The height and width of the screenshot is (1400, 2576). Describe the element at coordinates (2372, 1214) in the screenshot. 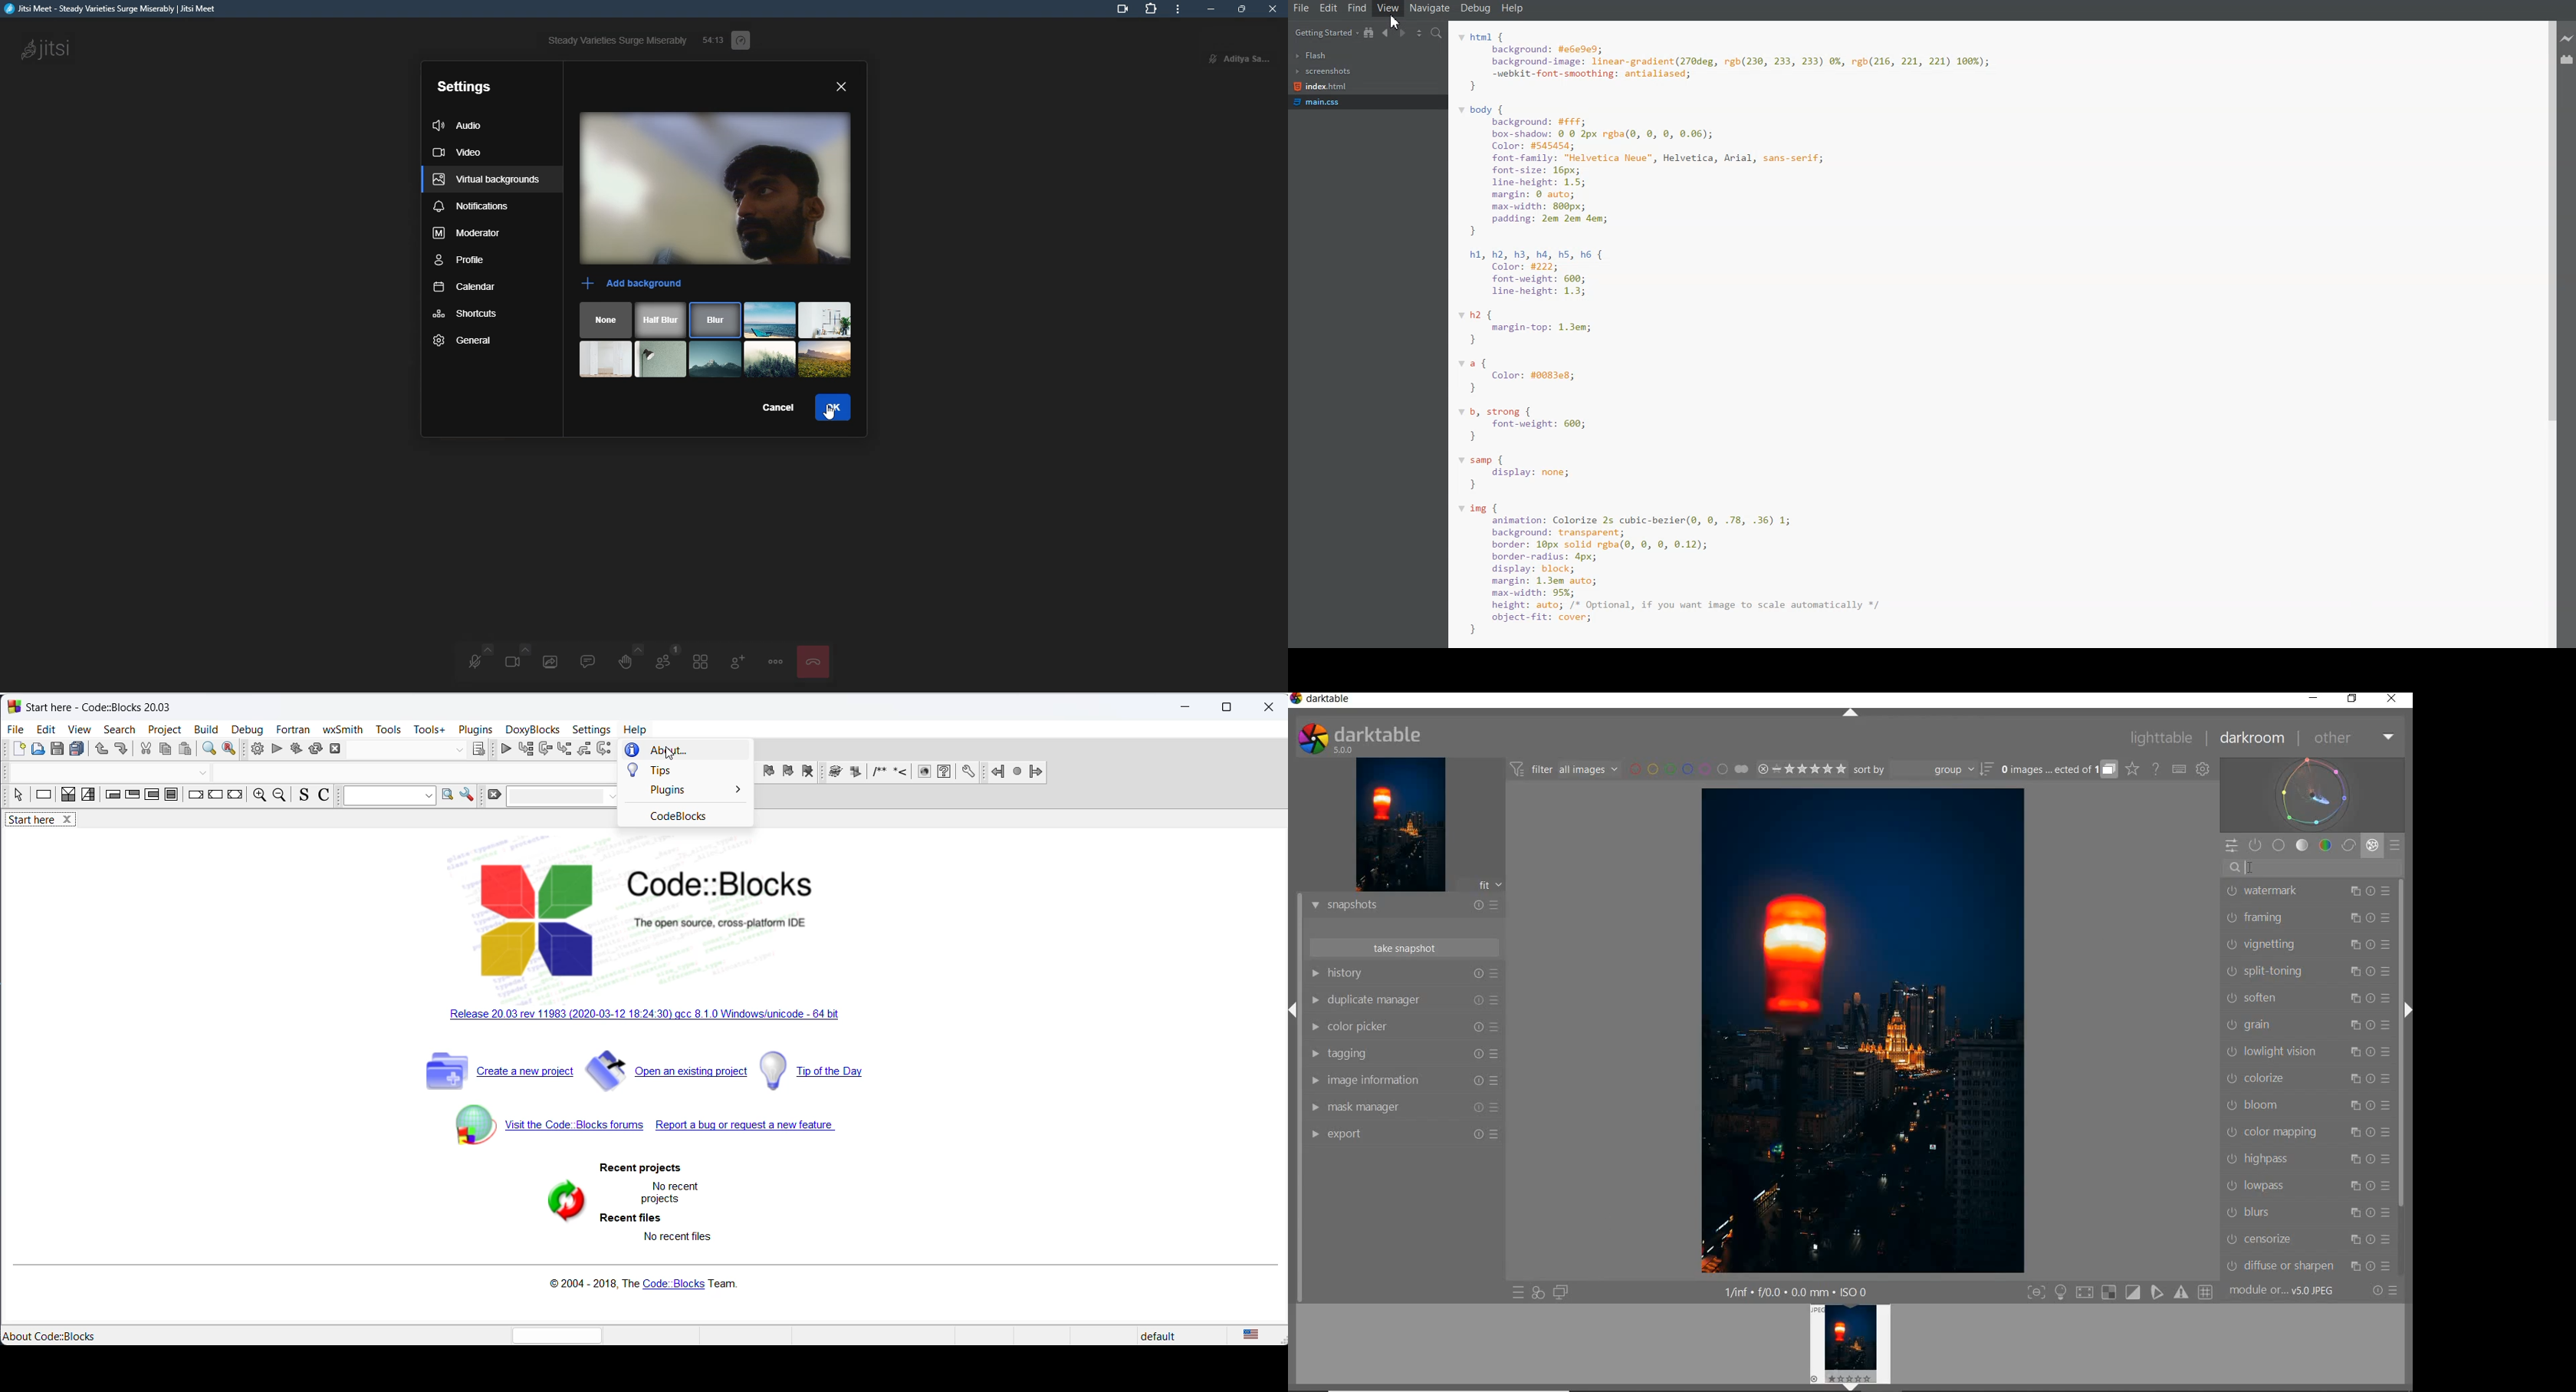

I see `Reset` at that location.